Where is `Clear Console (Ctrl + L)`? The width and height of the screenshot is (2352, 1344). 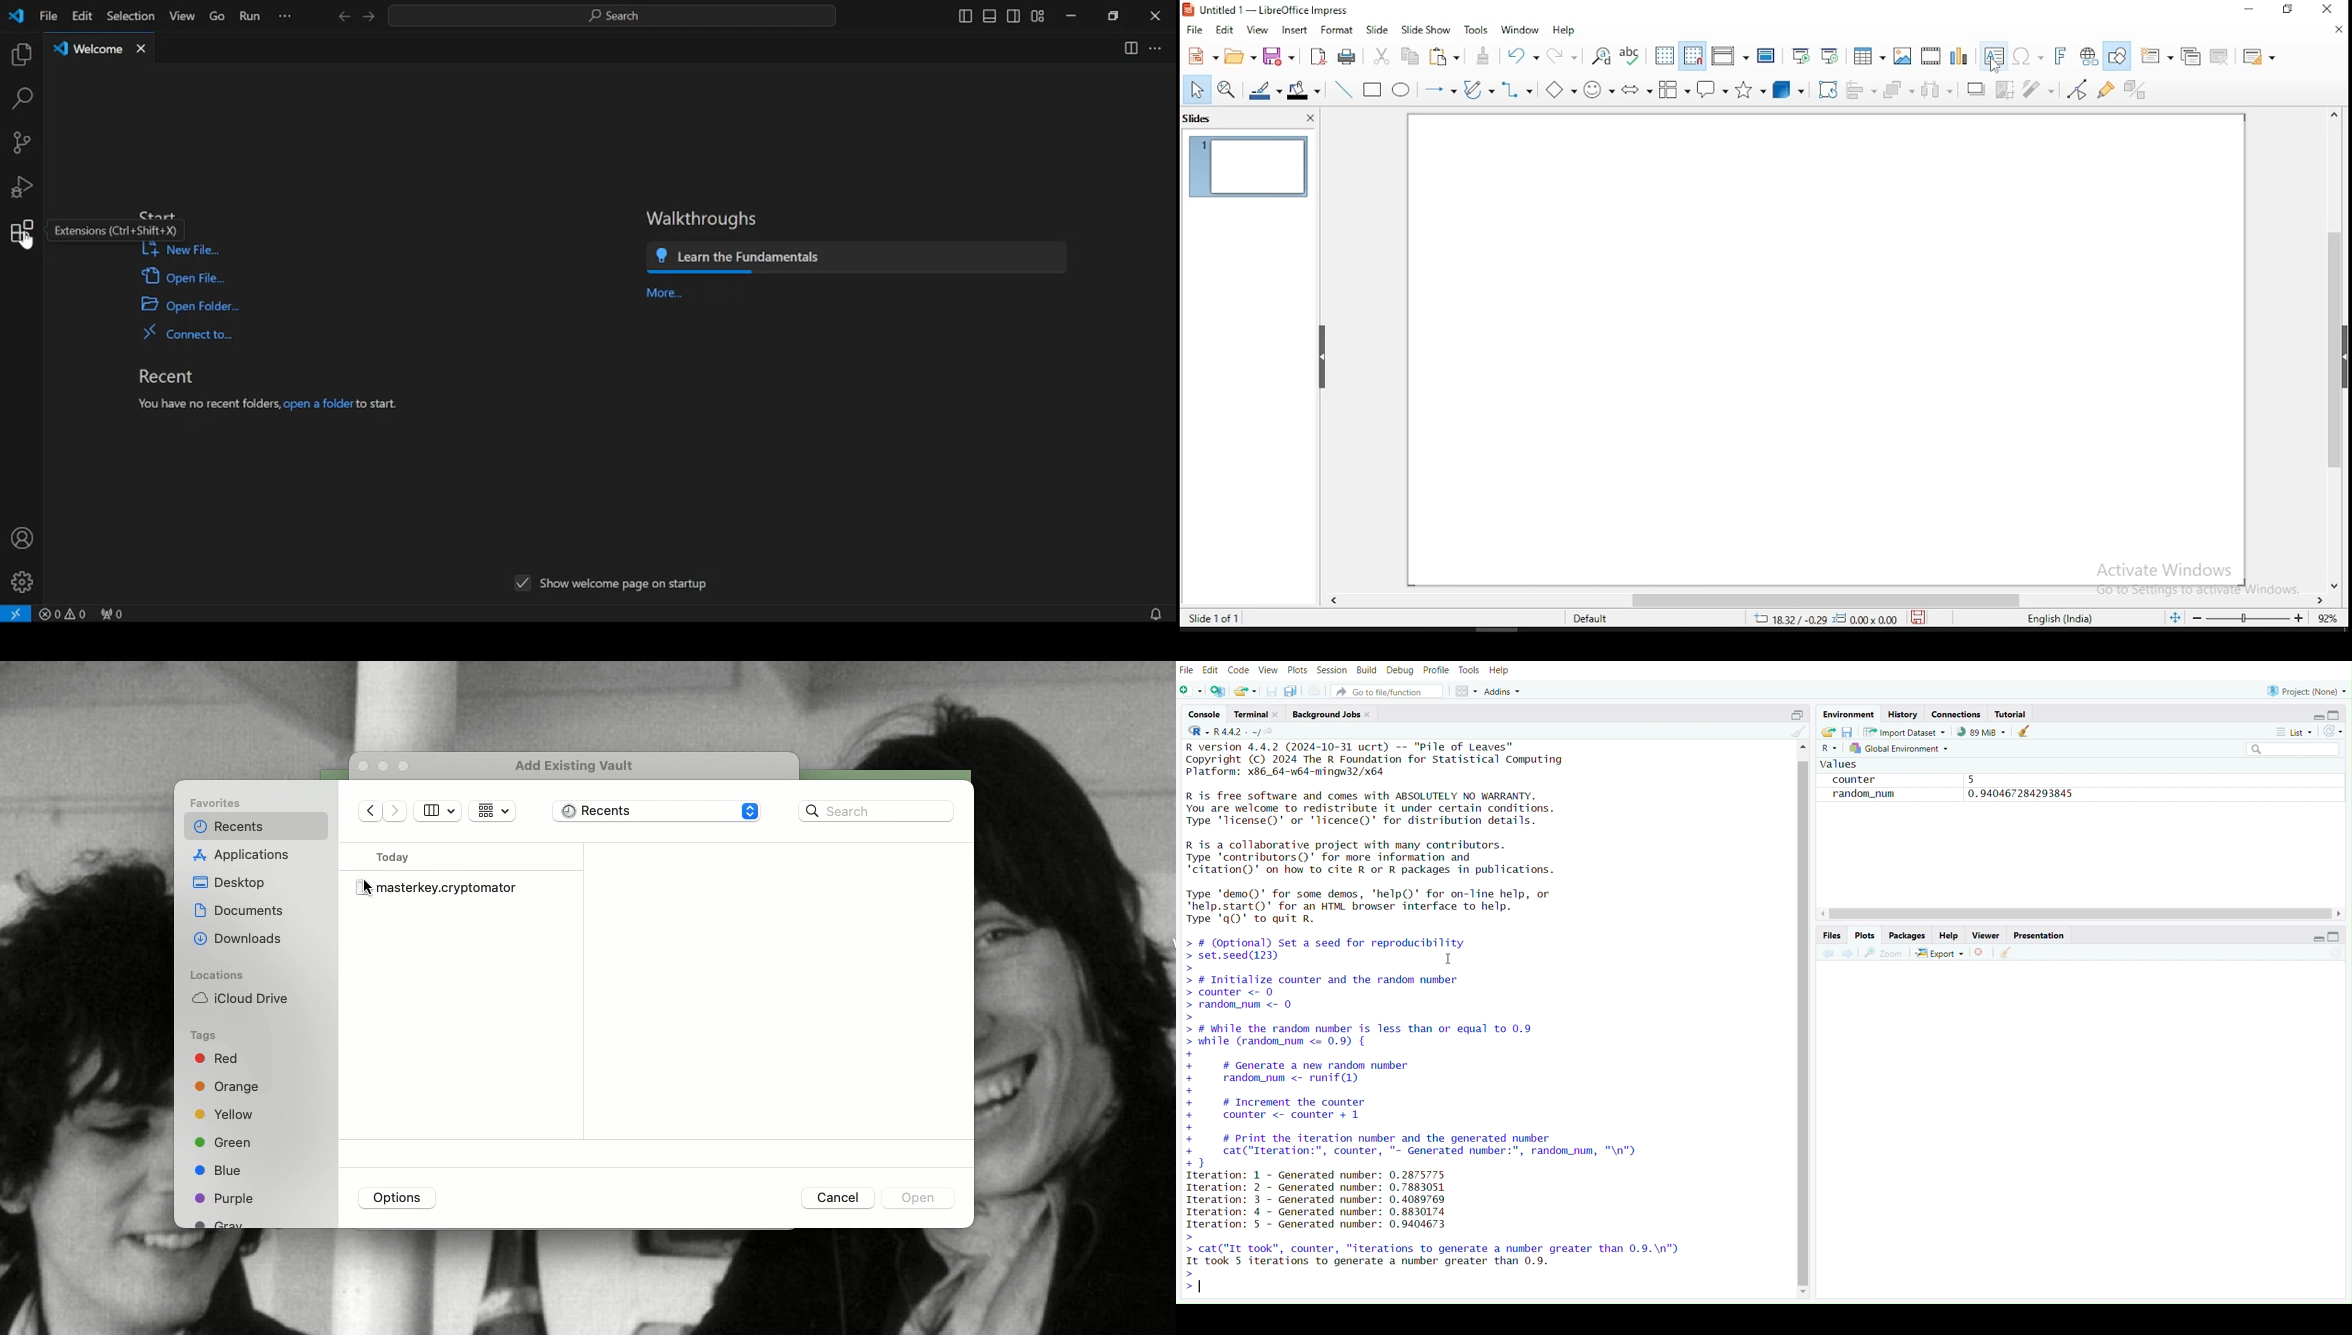
Clear Console (Ctrl + L) is located at coordinates (1798, 735).